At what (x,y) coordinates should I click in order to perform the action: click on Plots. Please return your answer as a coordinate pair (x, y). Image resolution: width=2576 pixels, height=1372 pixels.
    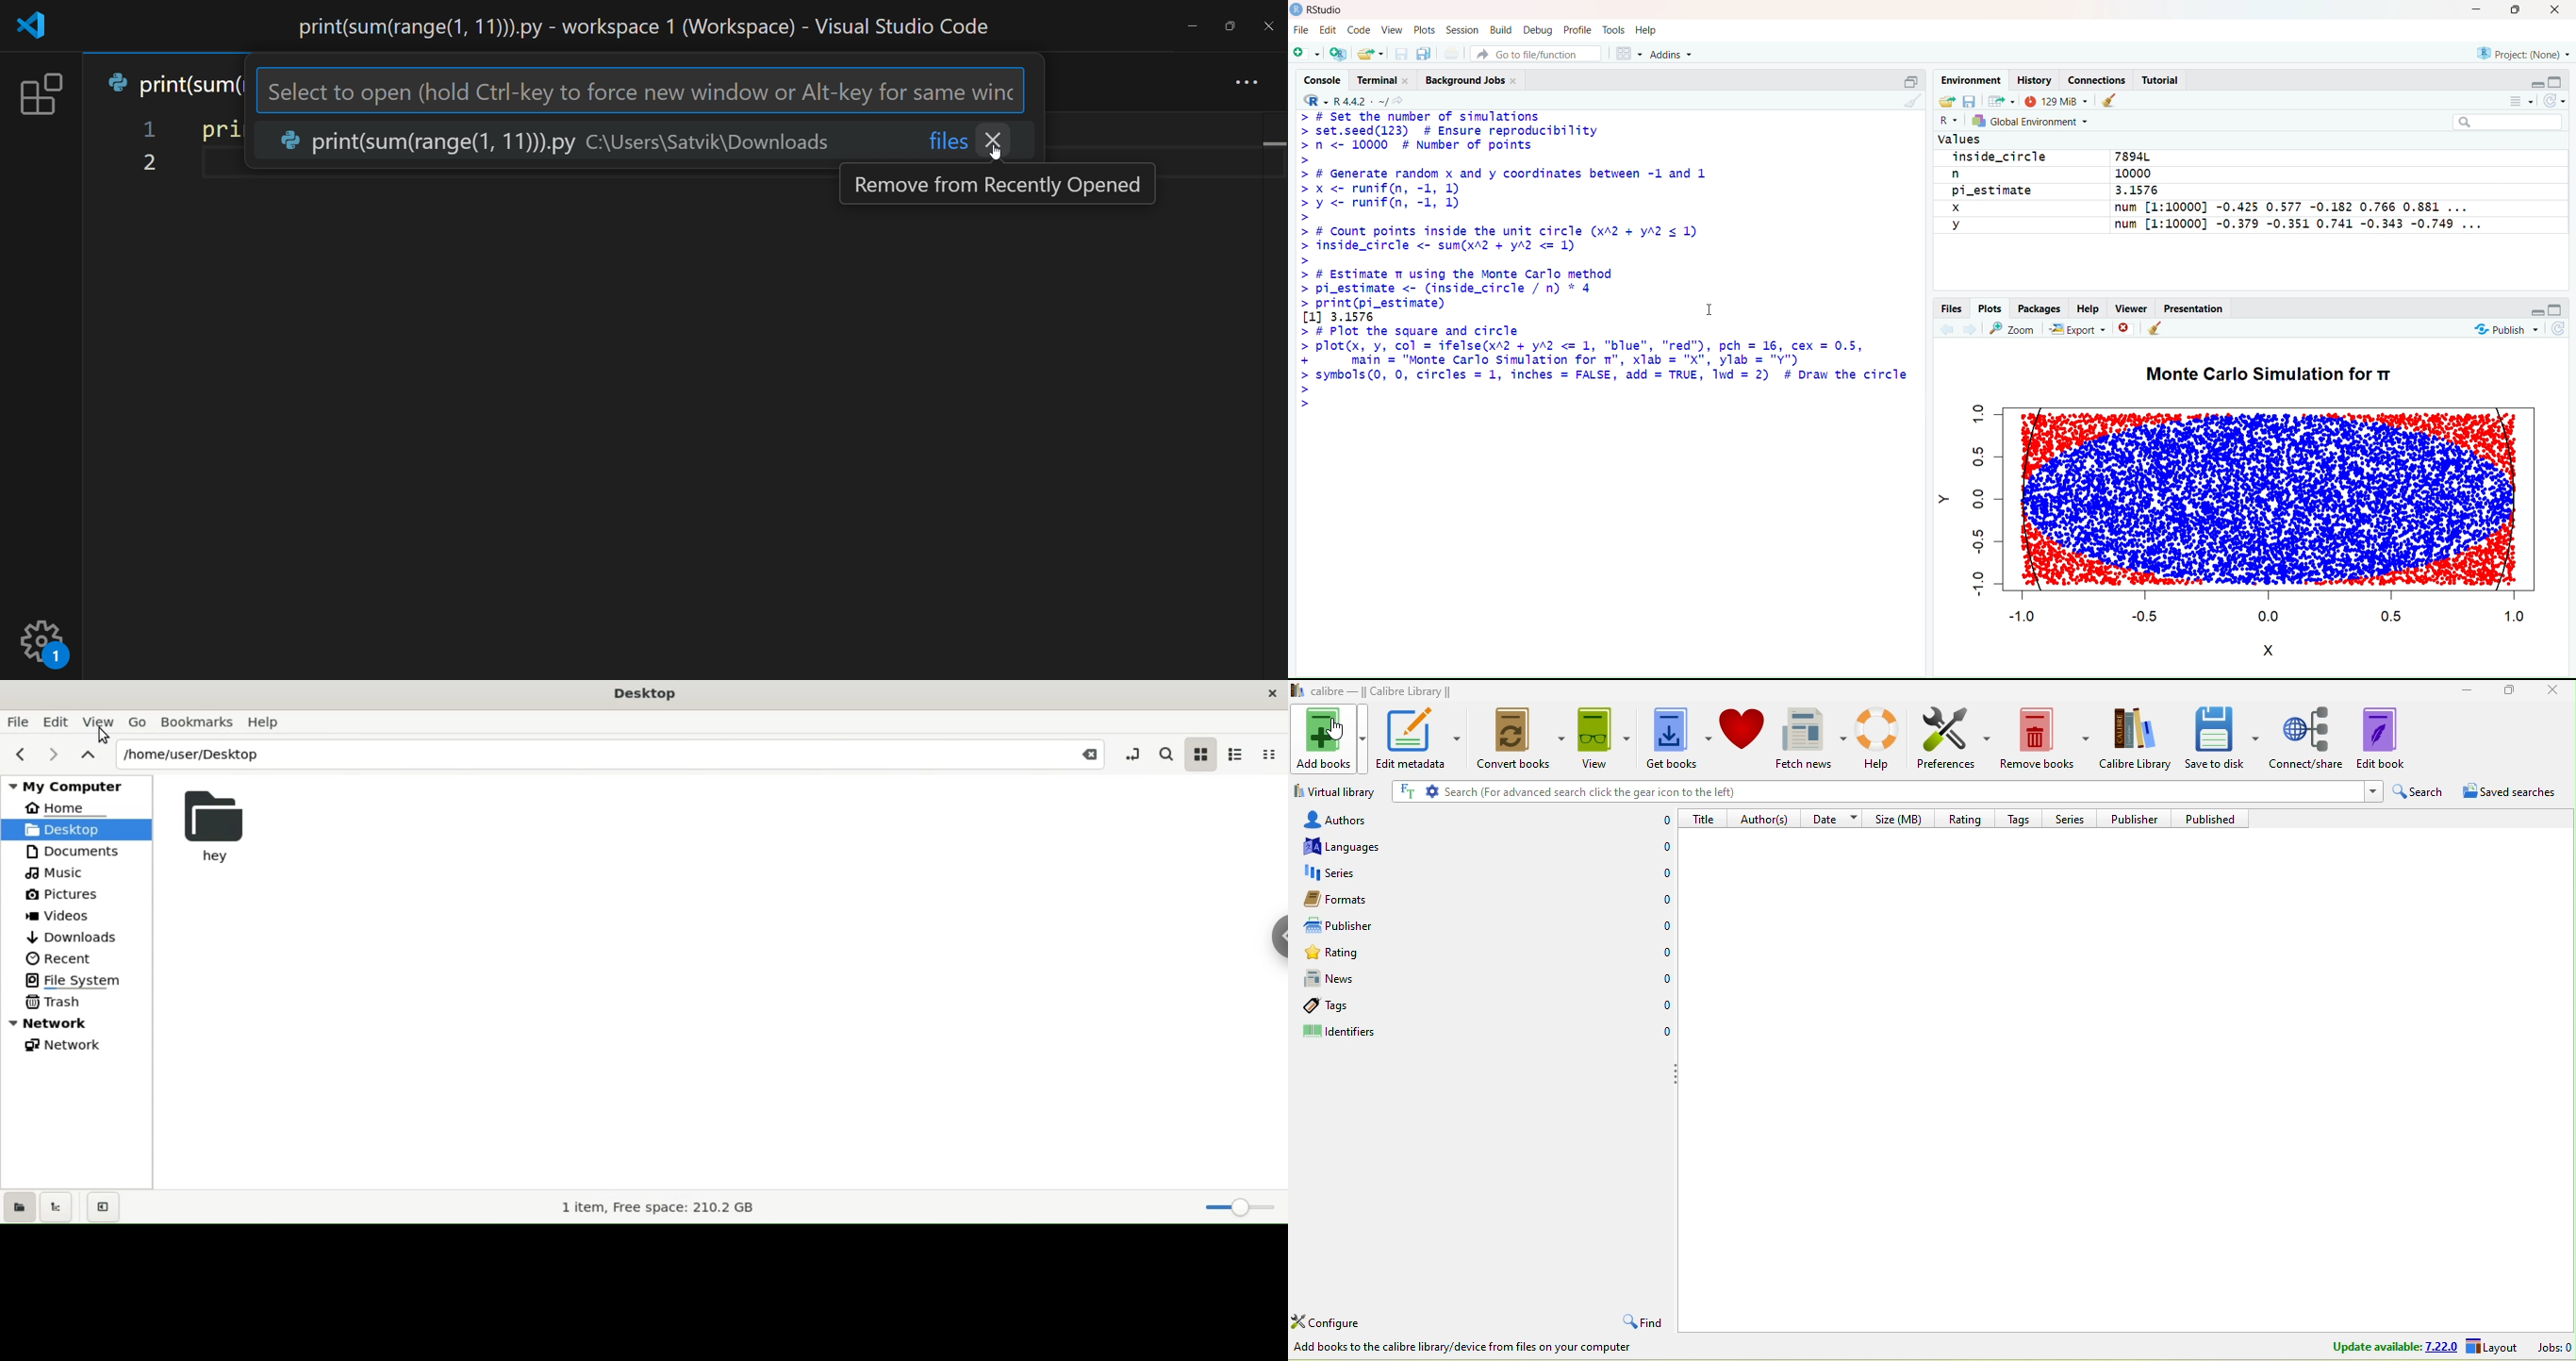
    Looking at the image, I should click on (1425, 29).